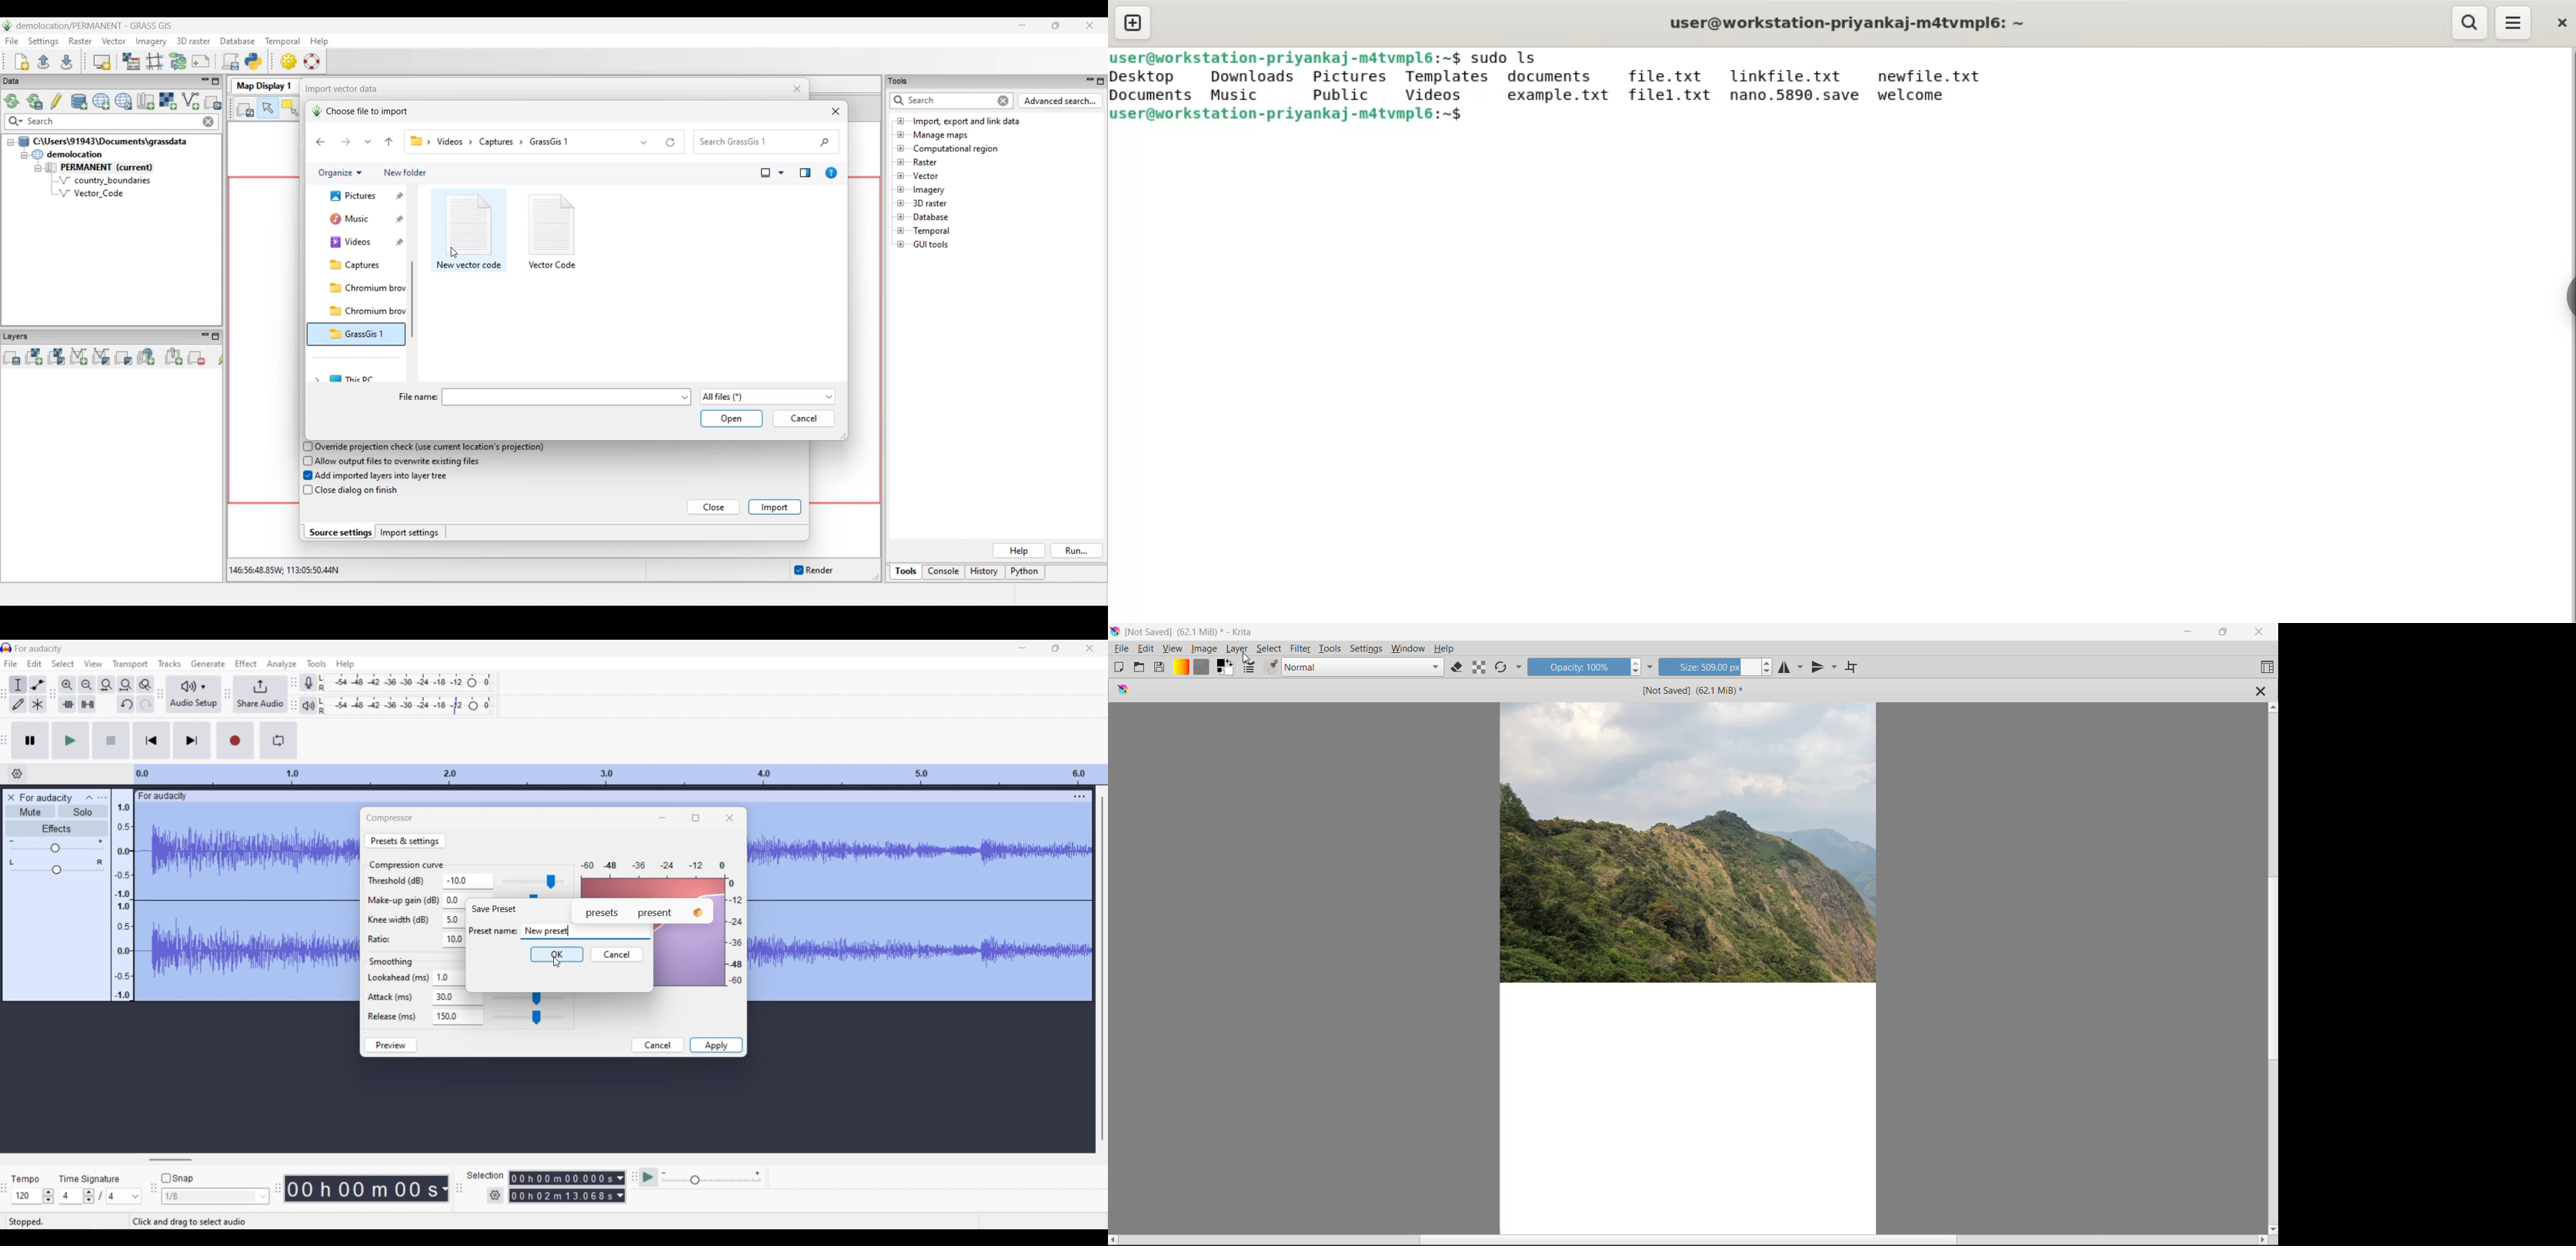 The image size is (2576, 1260). Describe the element at coordinates (308, 682) in the screenshot. I see `Record meter` at that location.